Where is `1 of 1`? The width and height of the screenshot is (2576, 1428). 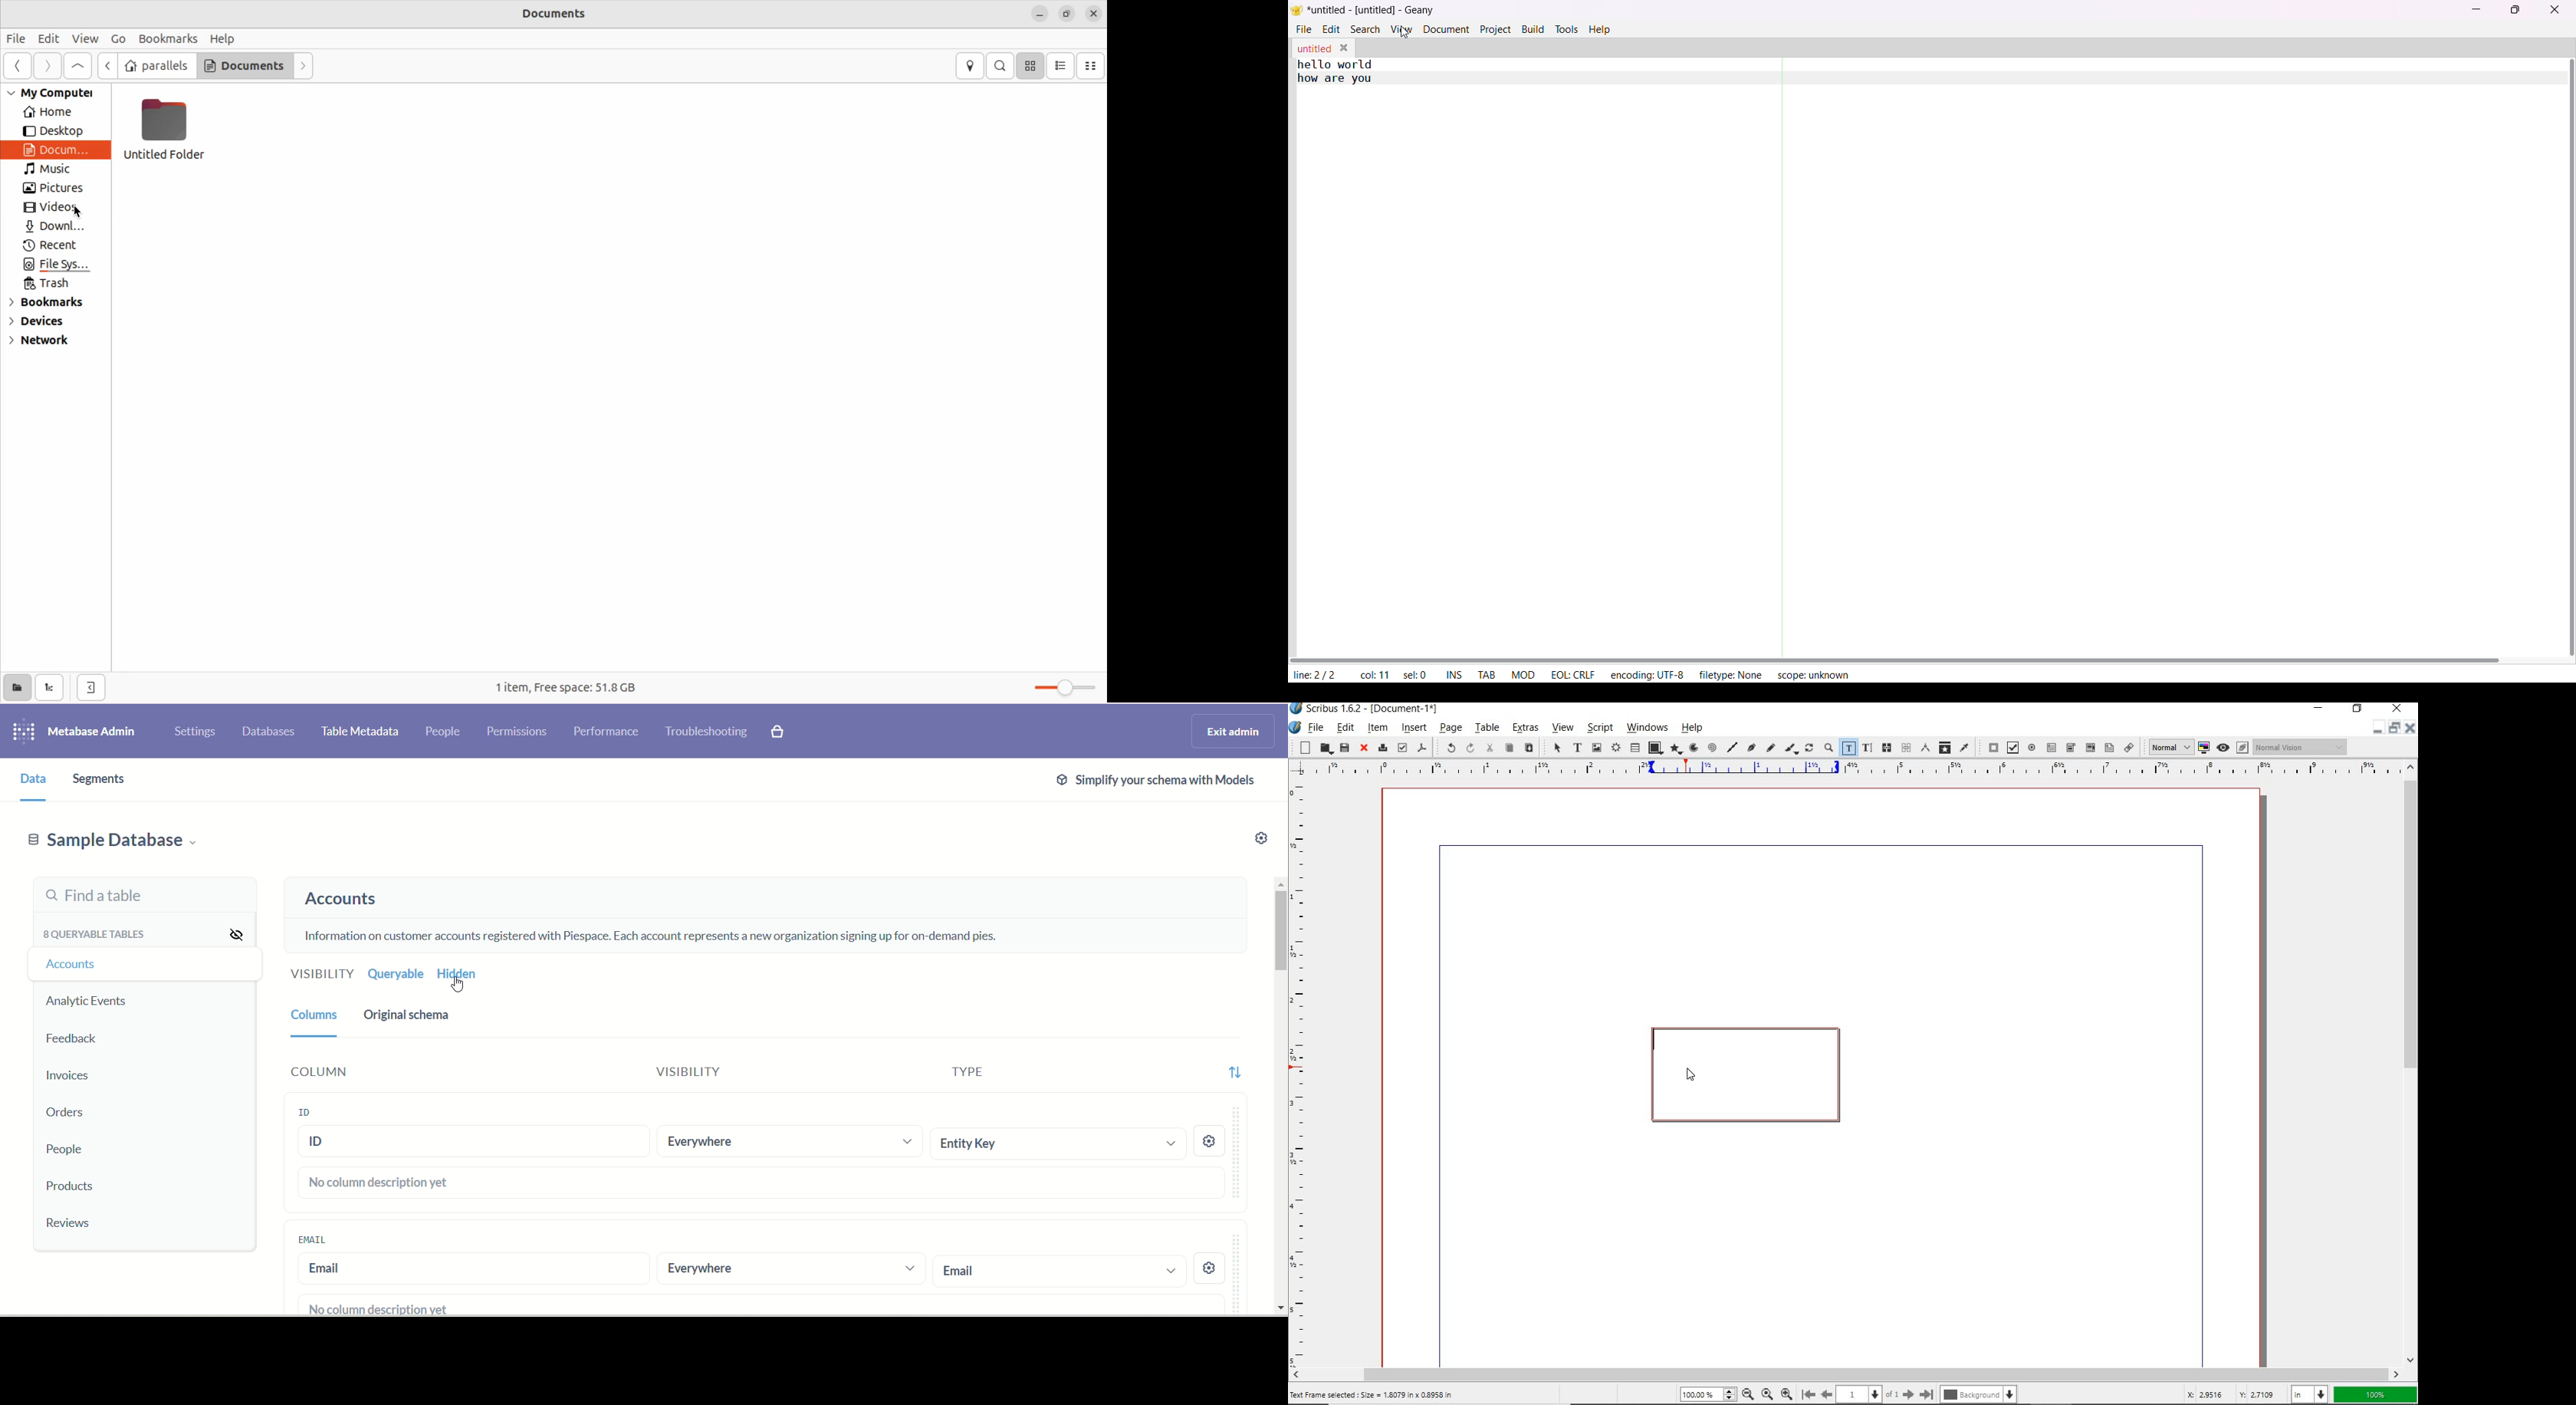 1 of 1 is located at coordinates (1870, 1395).